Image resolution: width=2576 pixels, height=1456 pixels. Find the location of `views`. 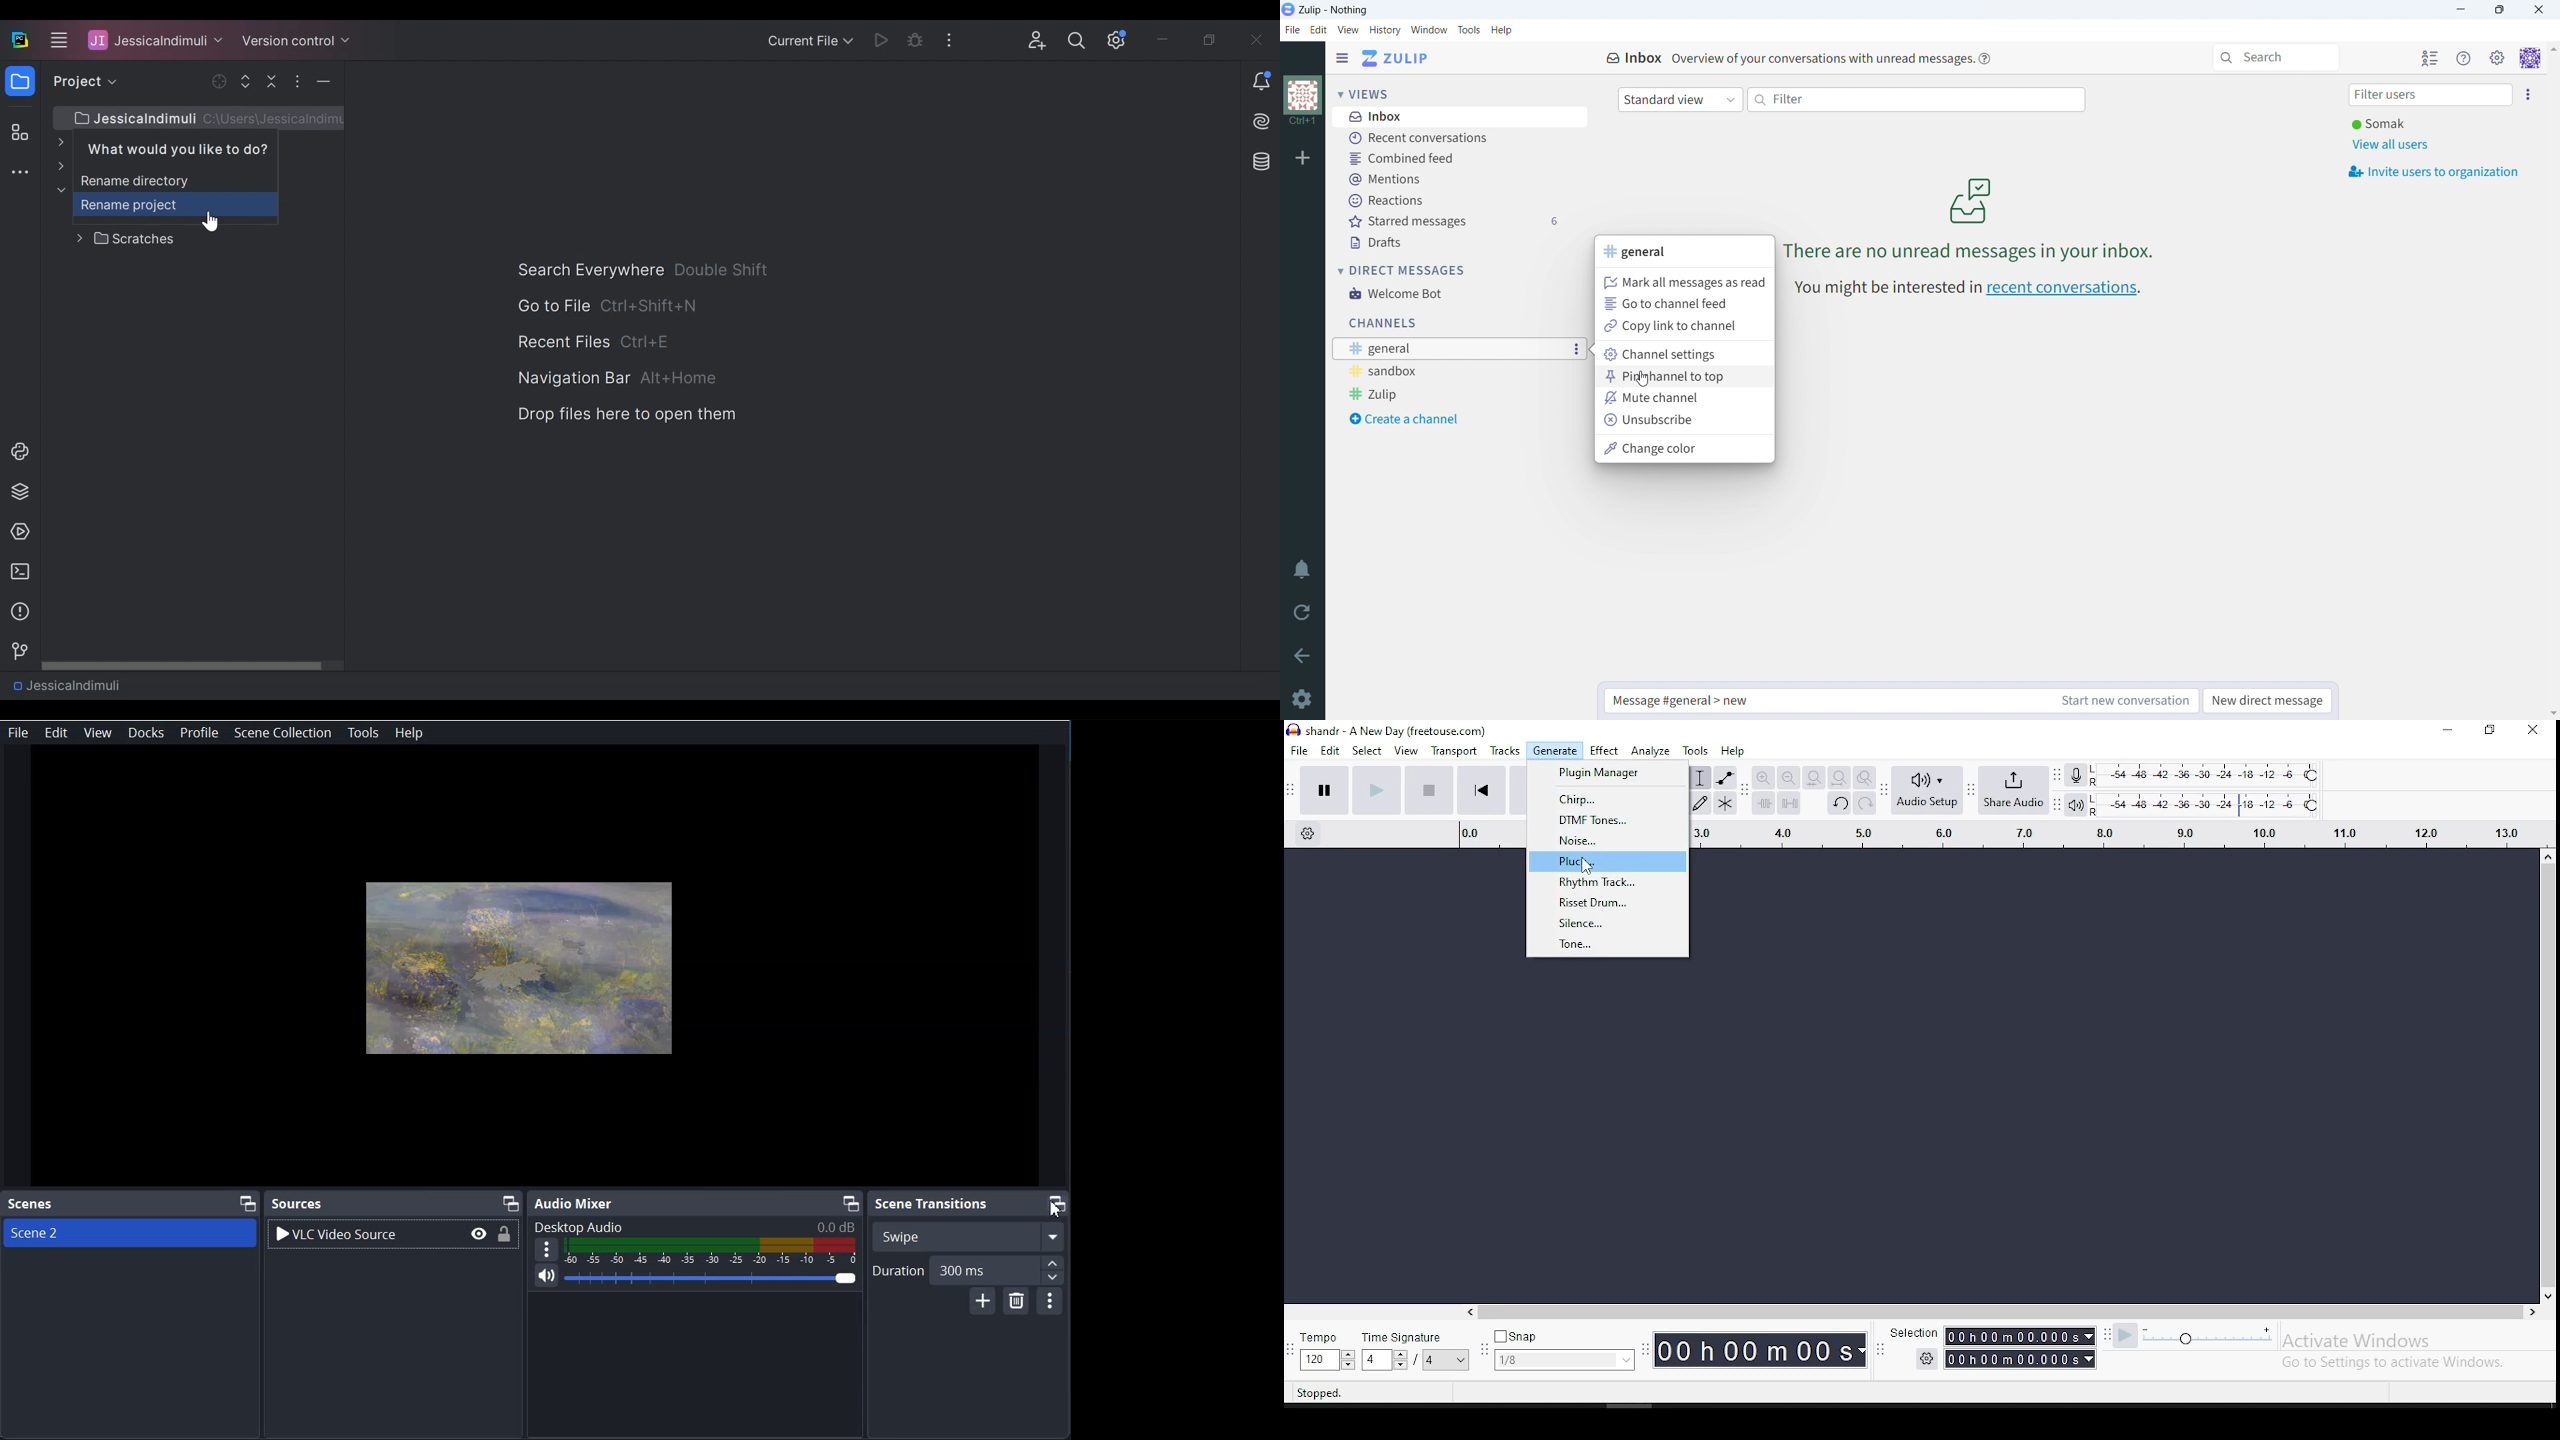

views is located at coordinates (1363, 93).